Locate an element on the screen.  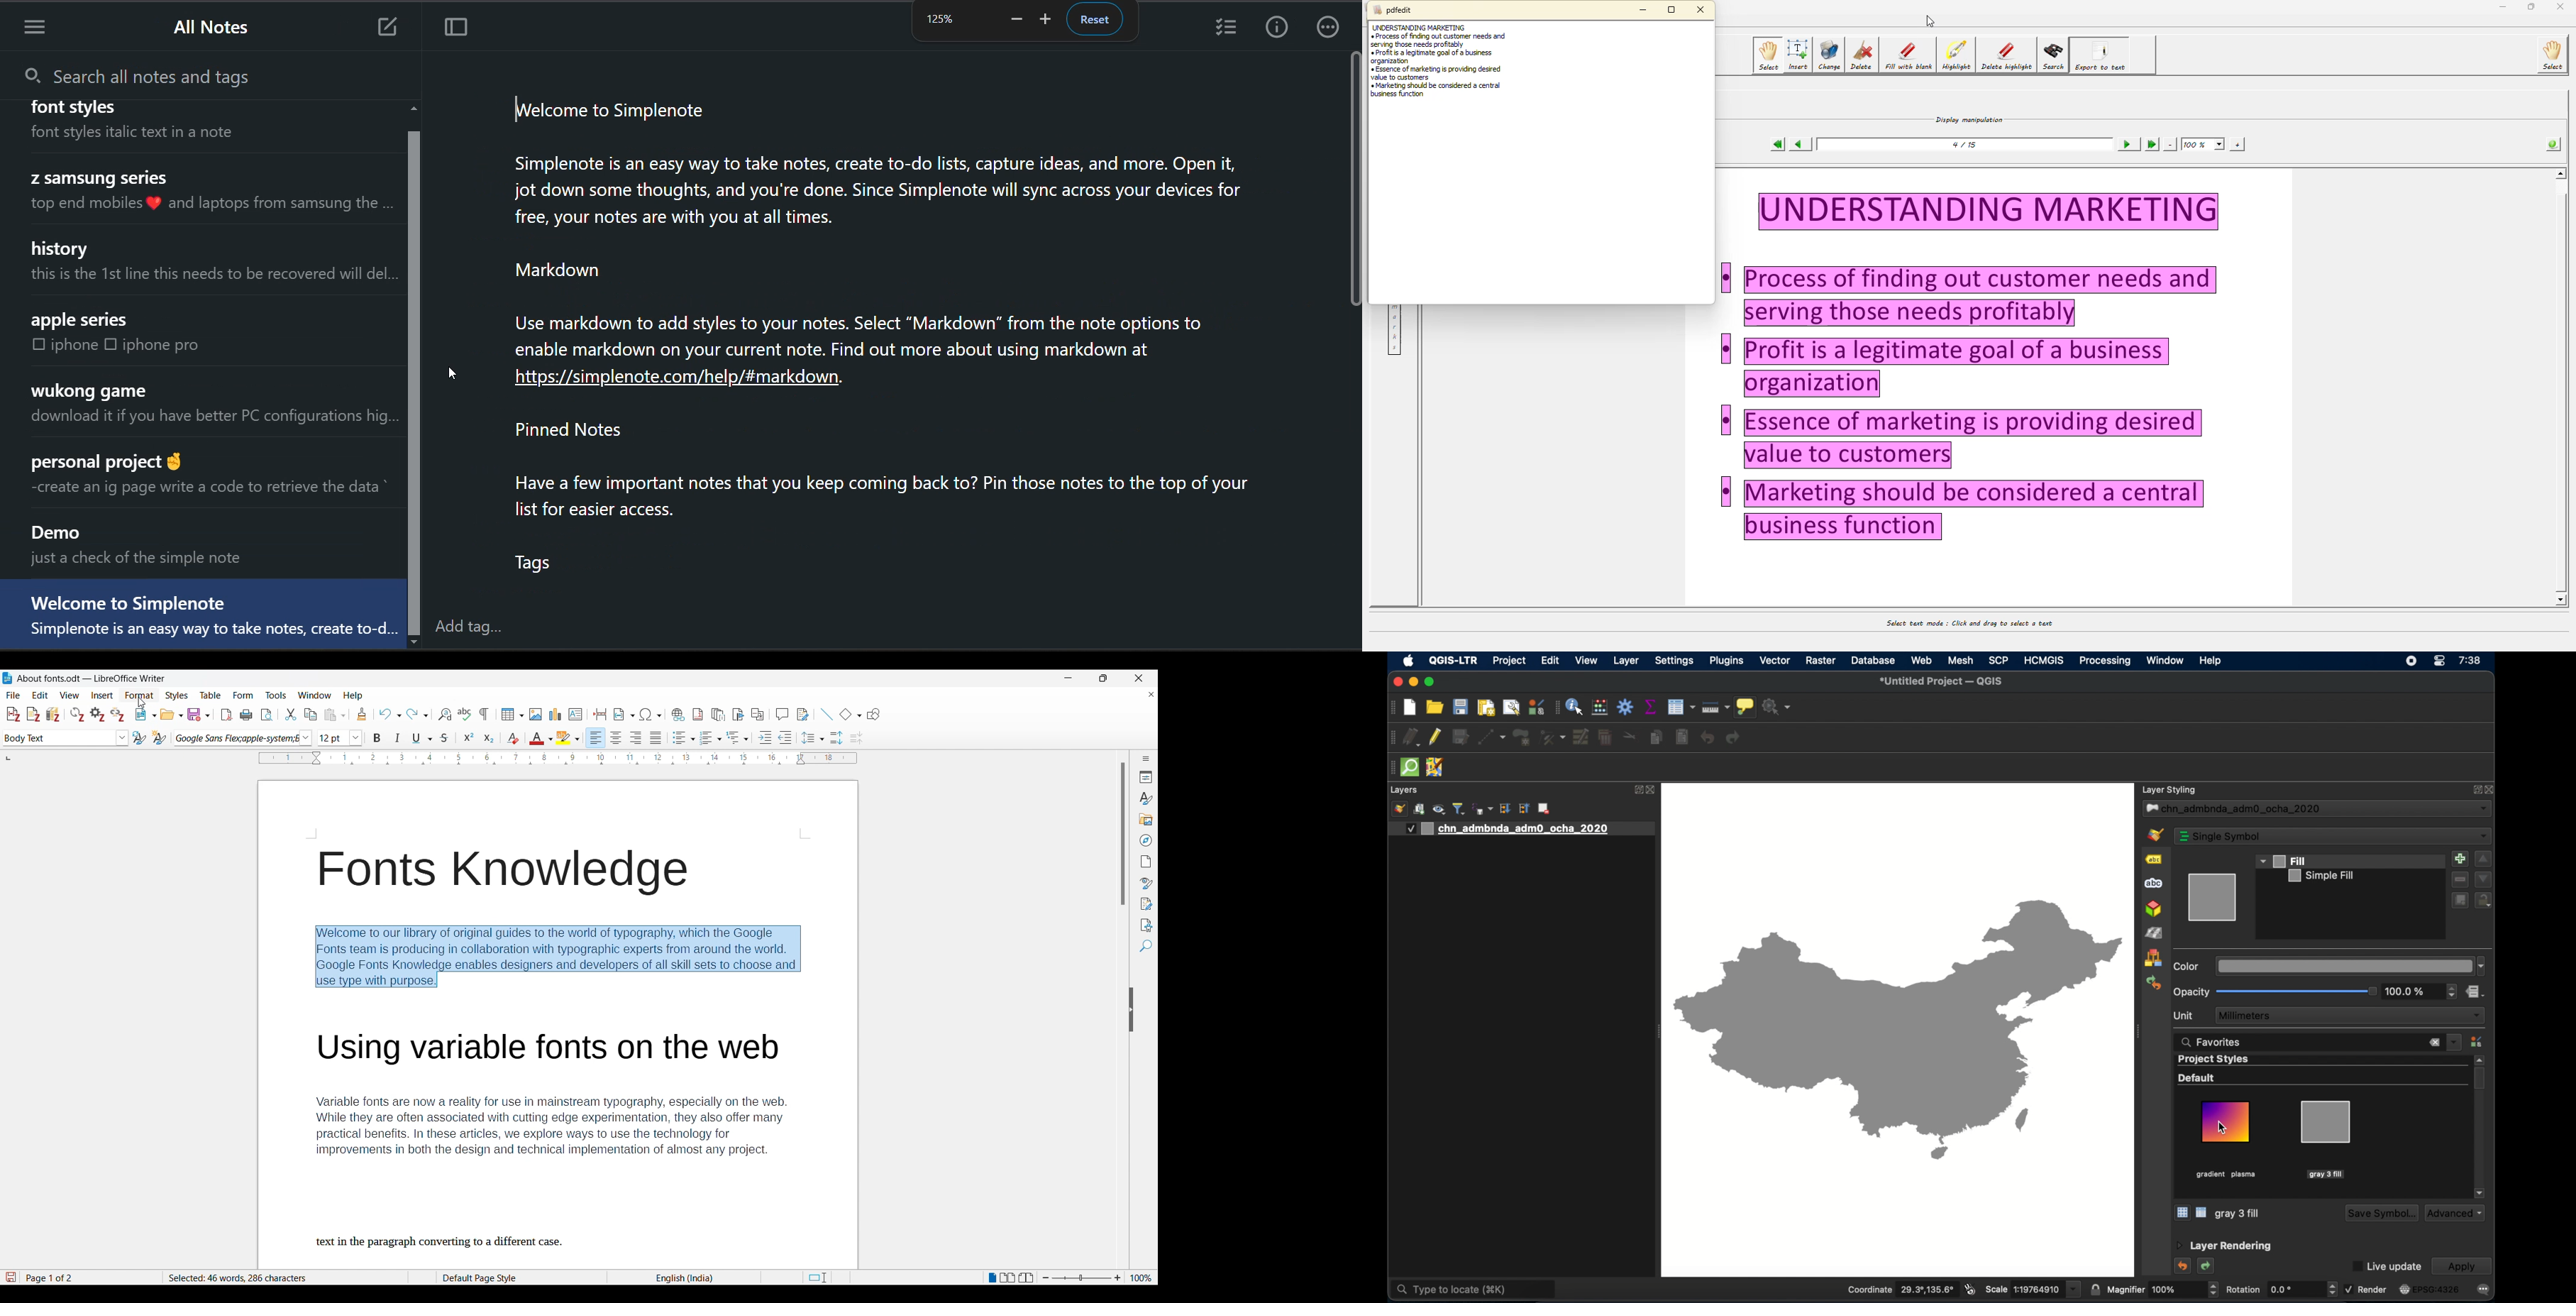
Current zoom factor is located at coordinates (1141, 1278).